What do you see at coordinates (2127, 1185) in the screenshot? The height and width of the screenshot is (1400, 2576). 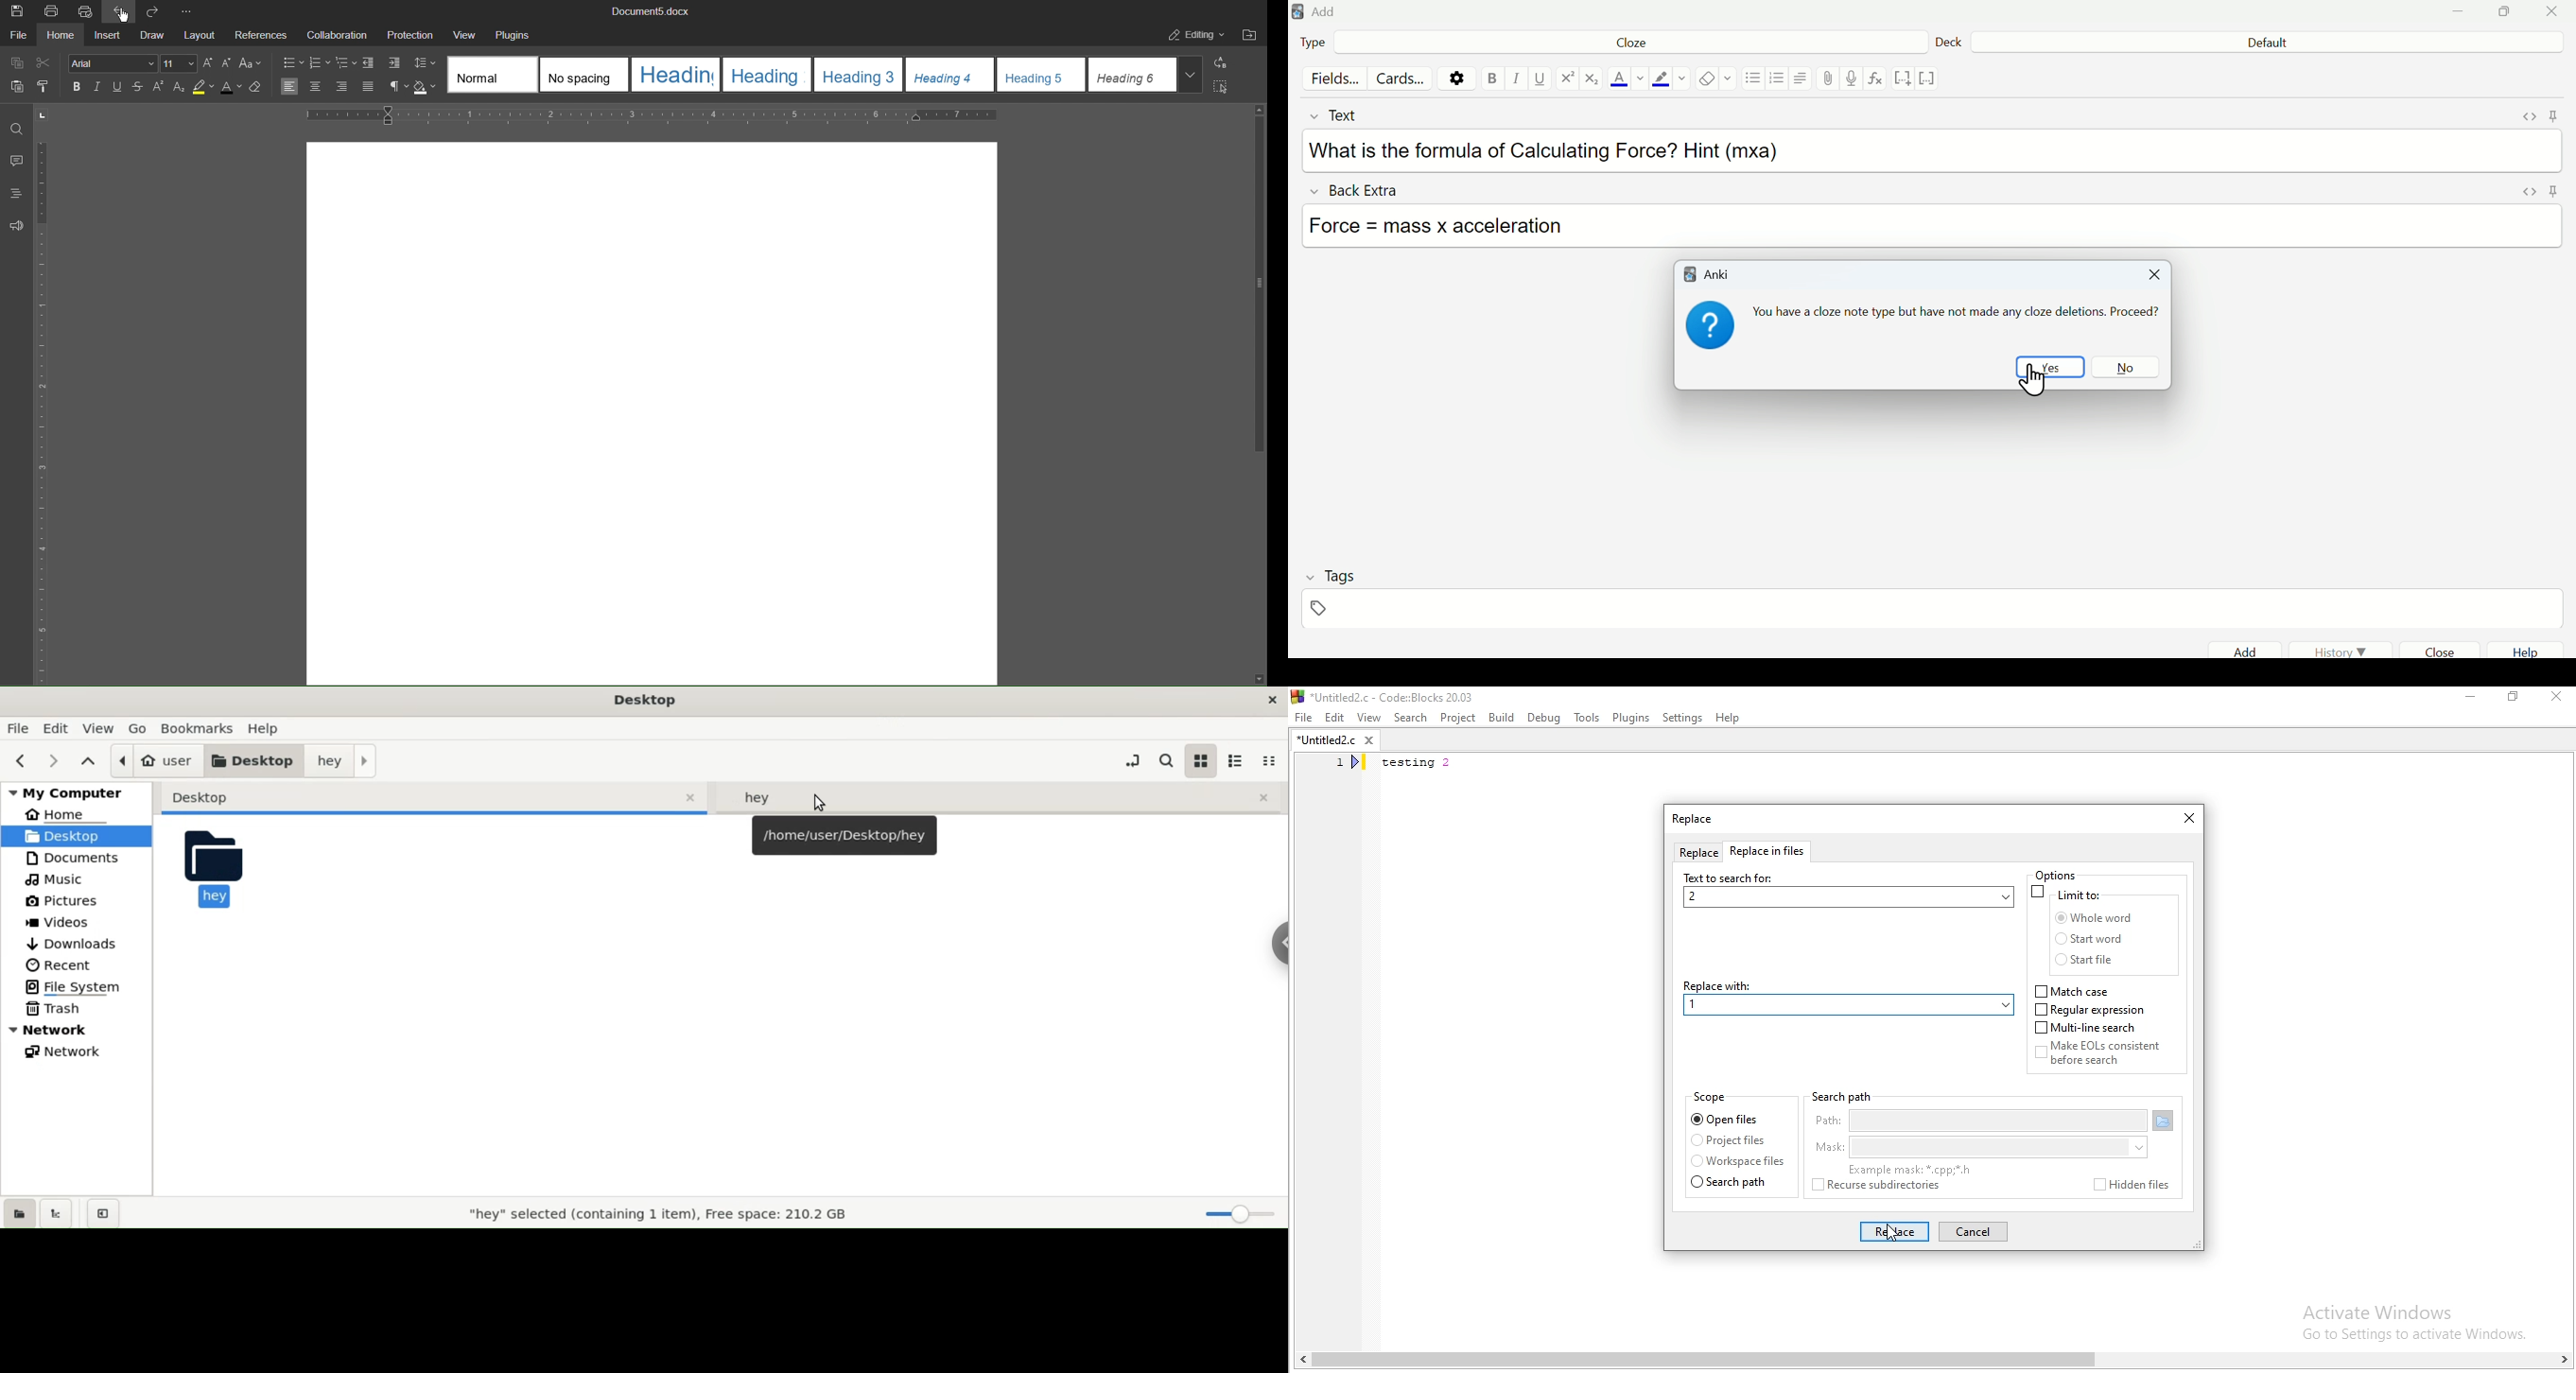 I see `hidden files` at bounding box center [2127, 1185].